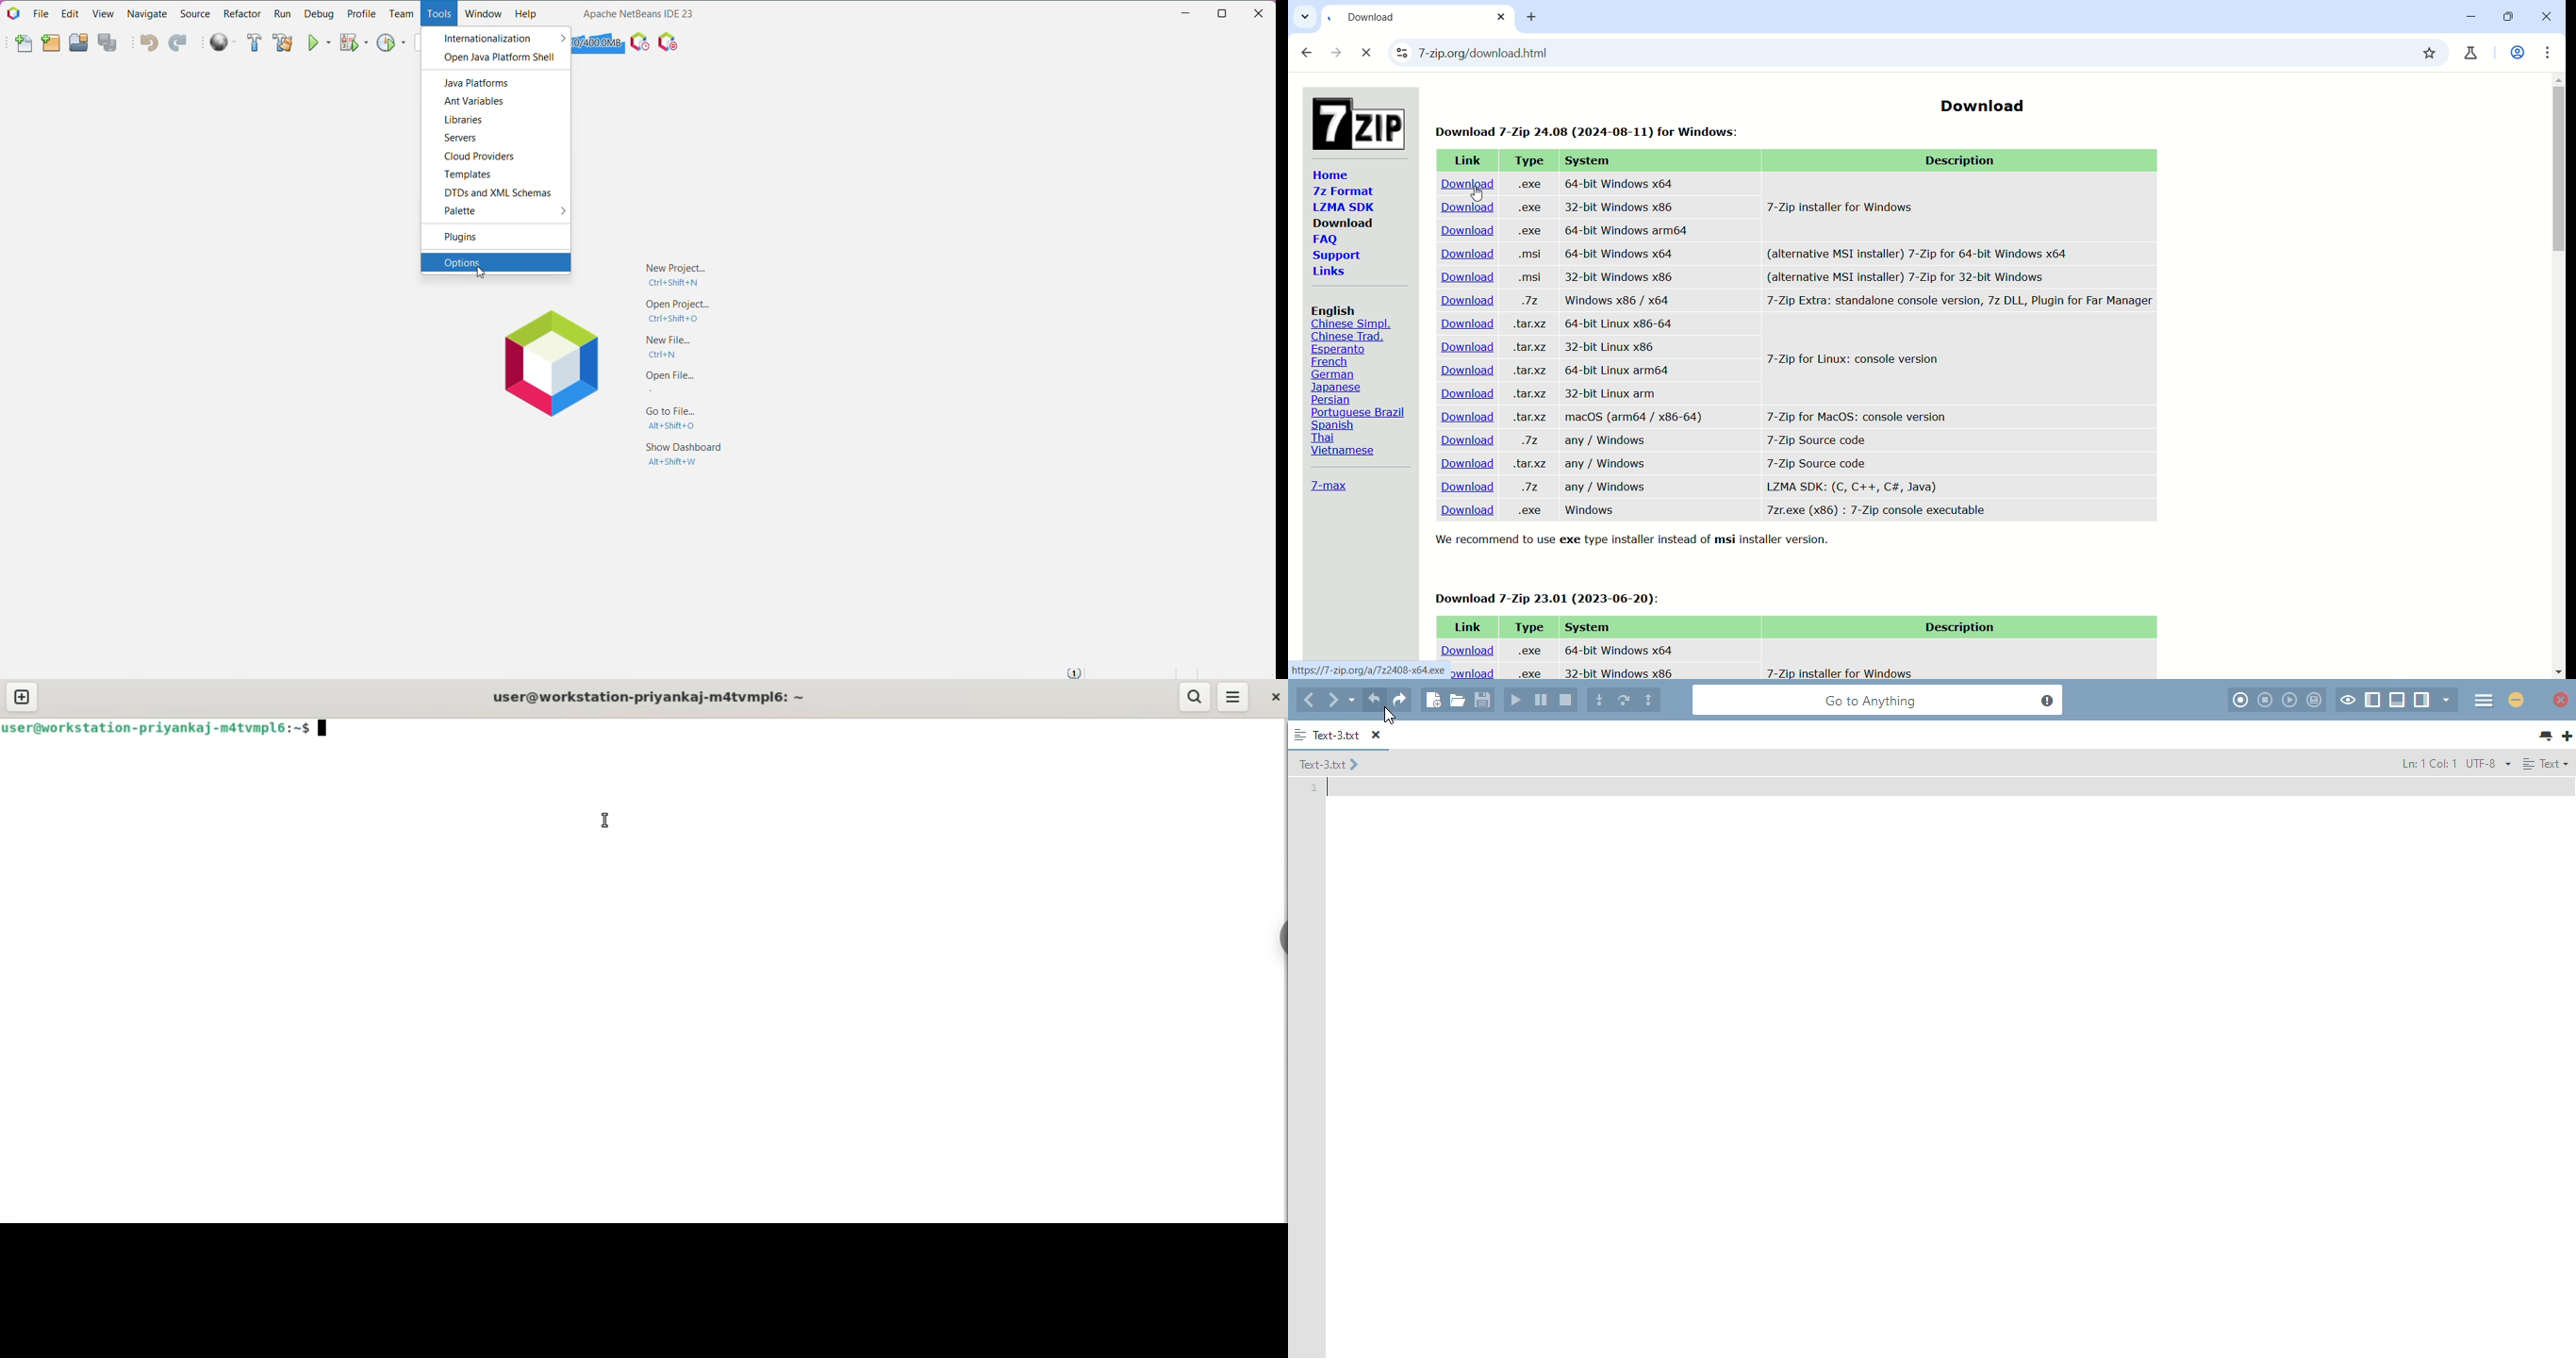 The width and height of the screenshot is (2576, 1372). I want to click on Thai, so click(1323, 437).